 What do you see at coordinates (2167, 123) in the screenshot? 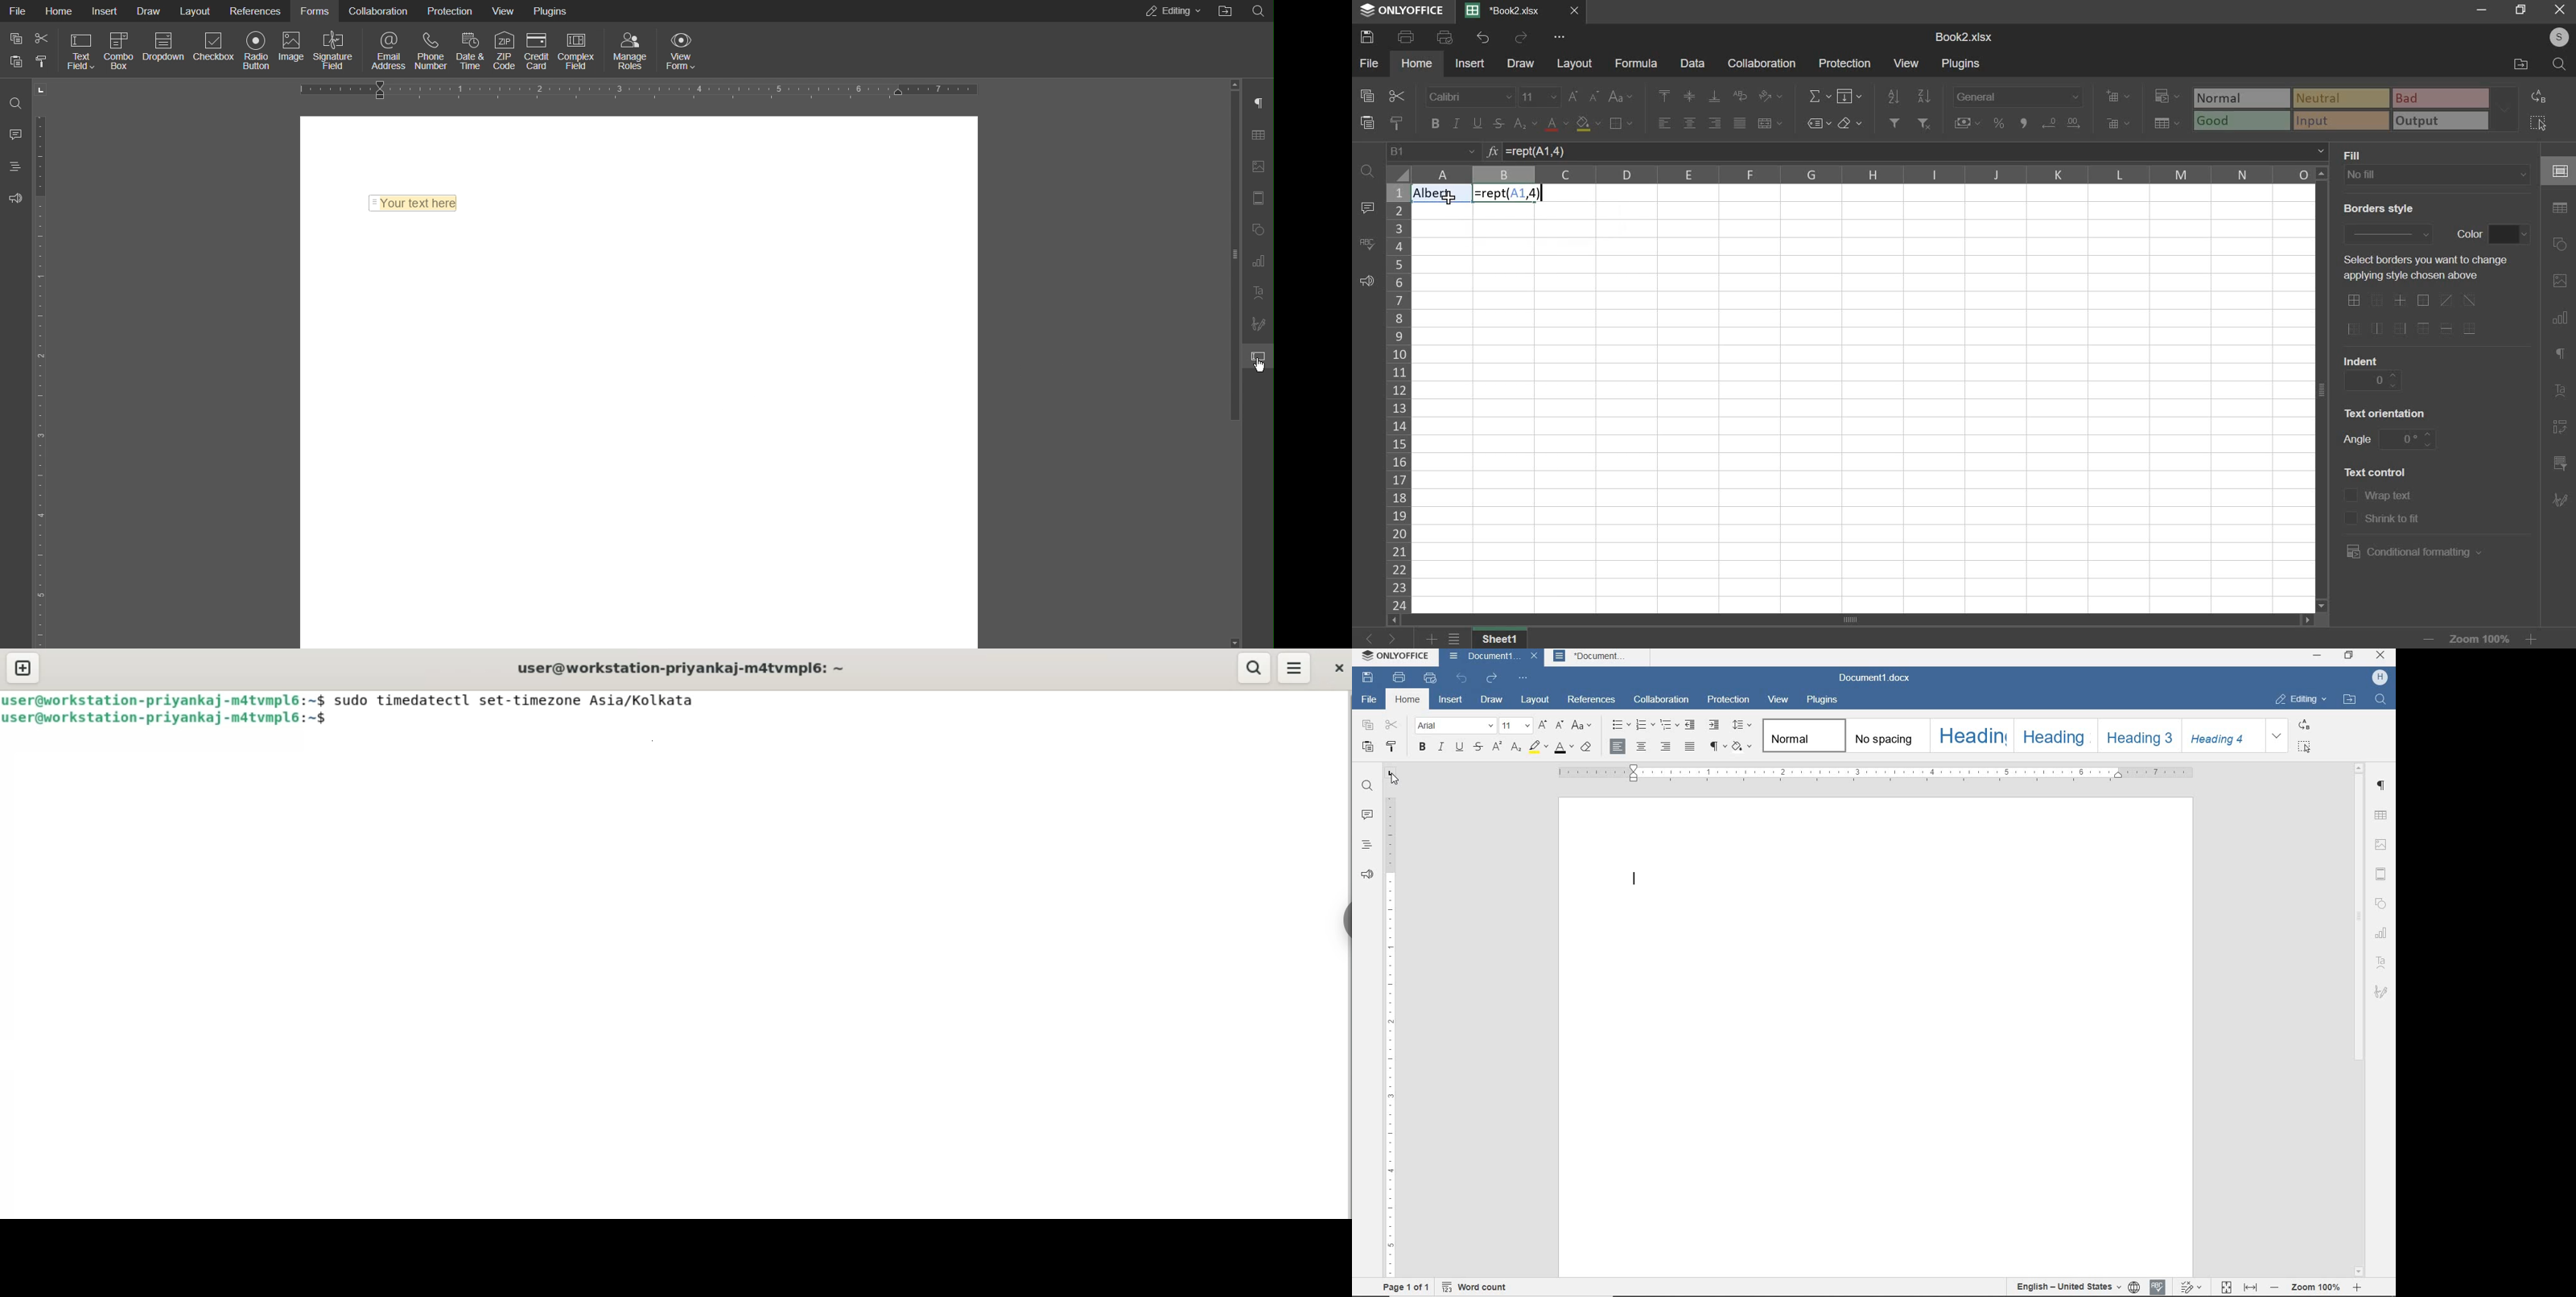
I see `save as table` at bounding box center [2167, 123].